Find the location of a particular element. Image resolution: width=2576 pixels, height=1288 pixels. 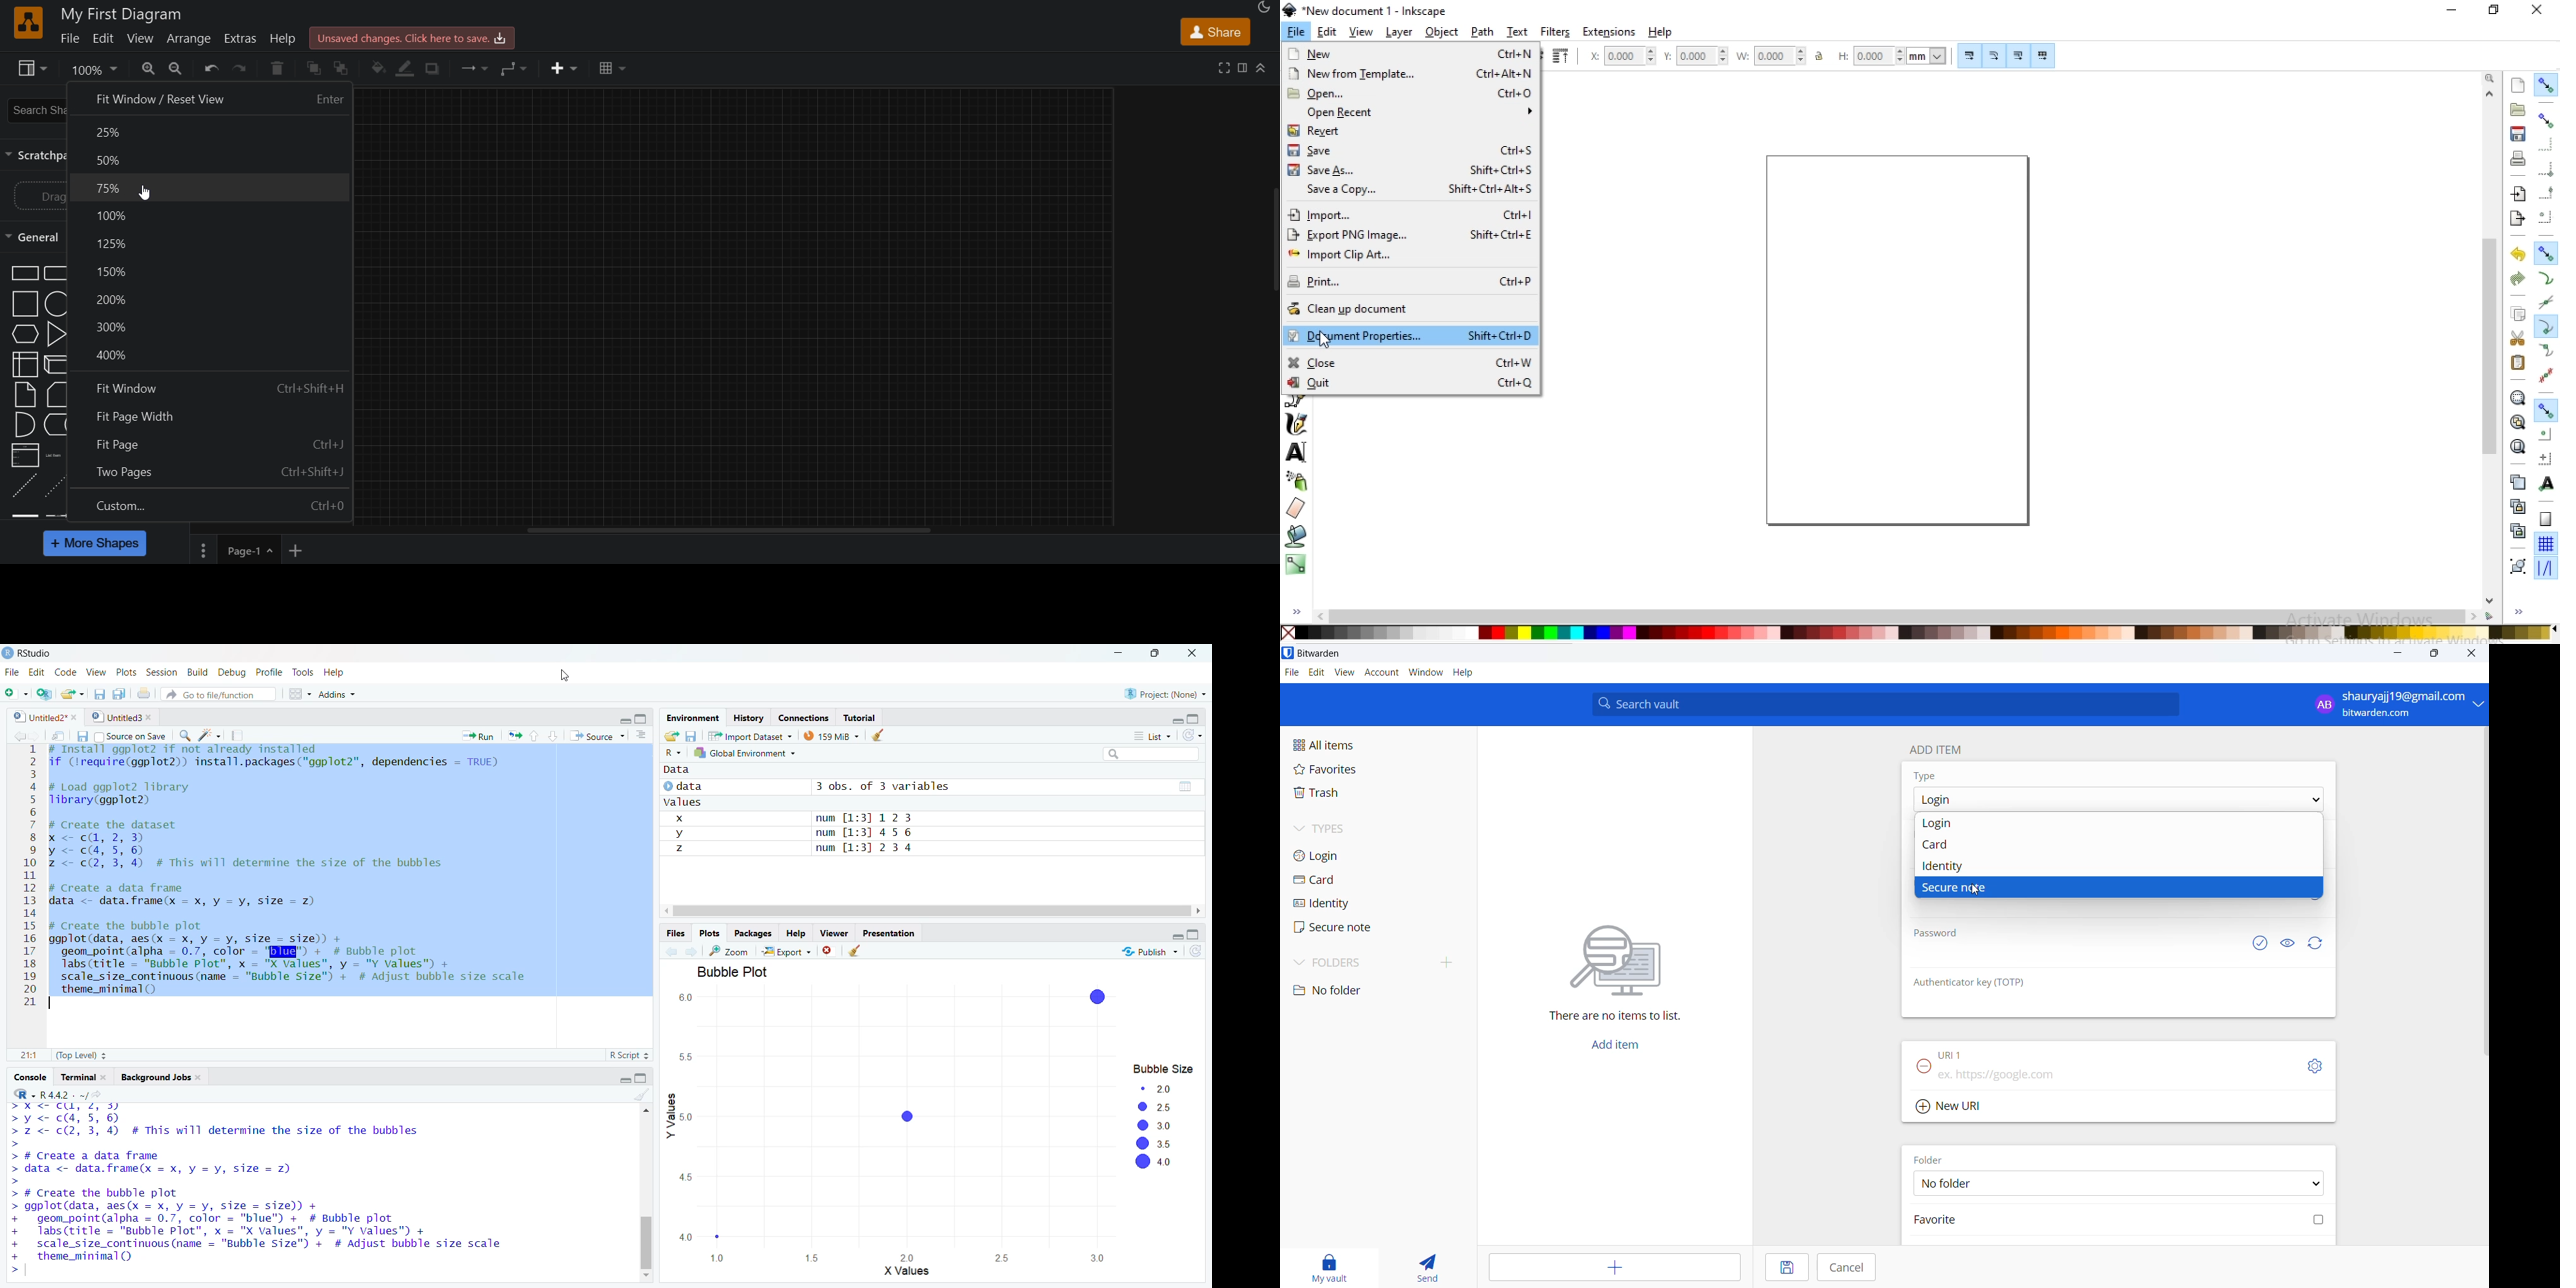

remove all viewers is located at coordinates (829, 951).